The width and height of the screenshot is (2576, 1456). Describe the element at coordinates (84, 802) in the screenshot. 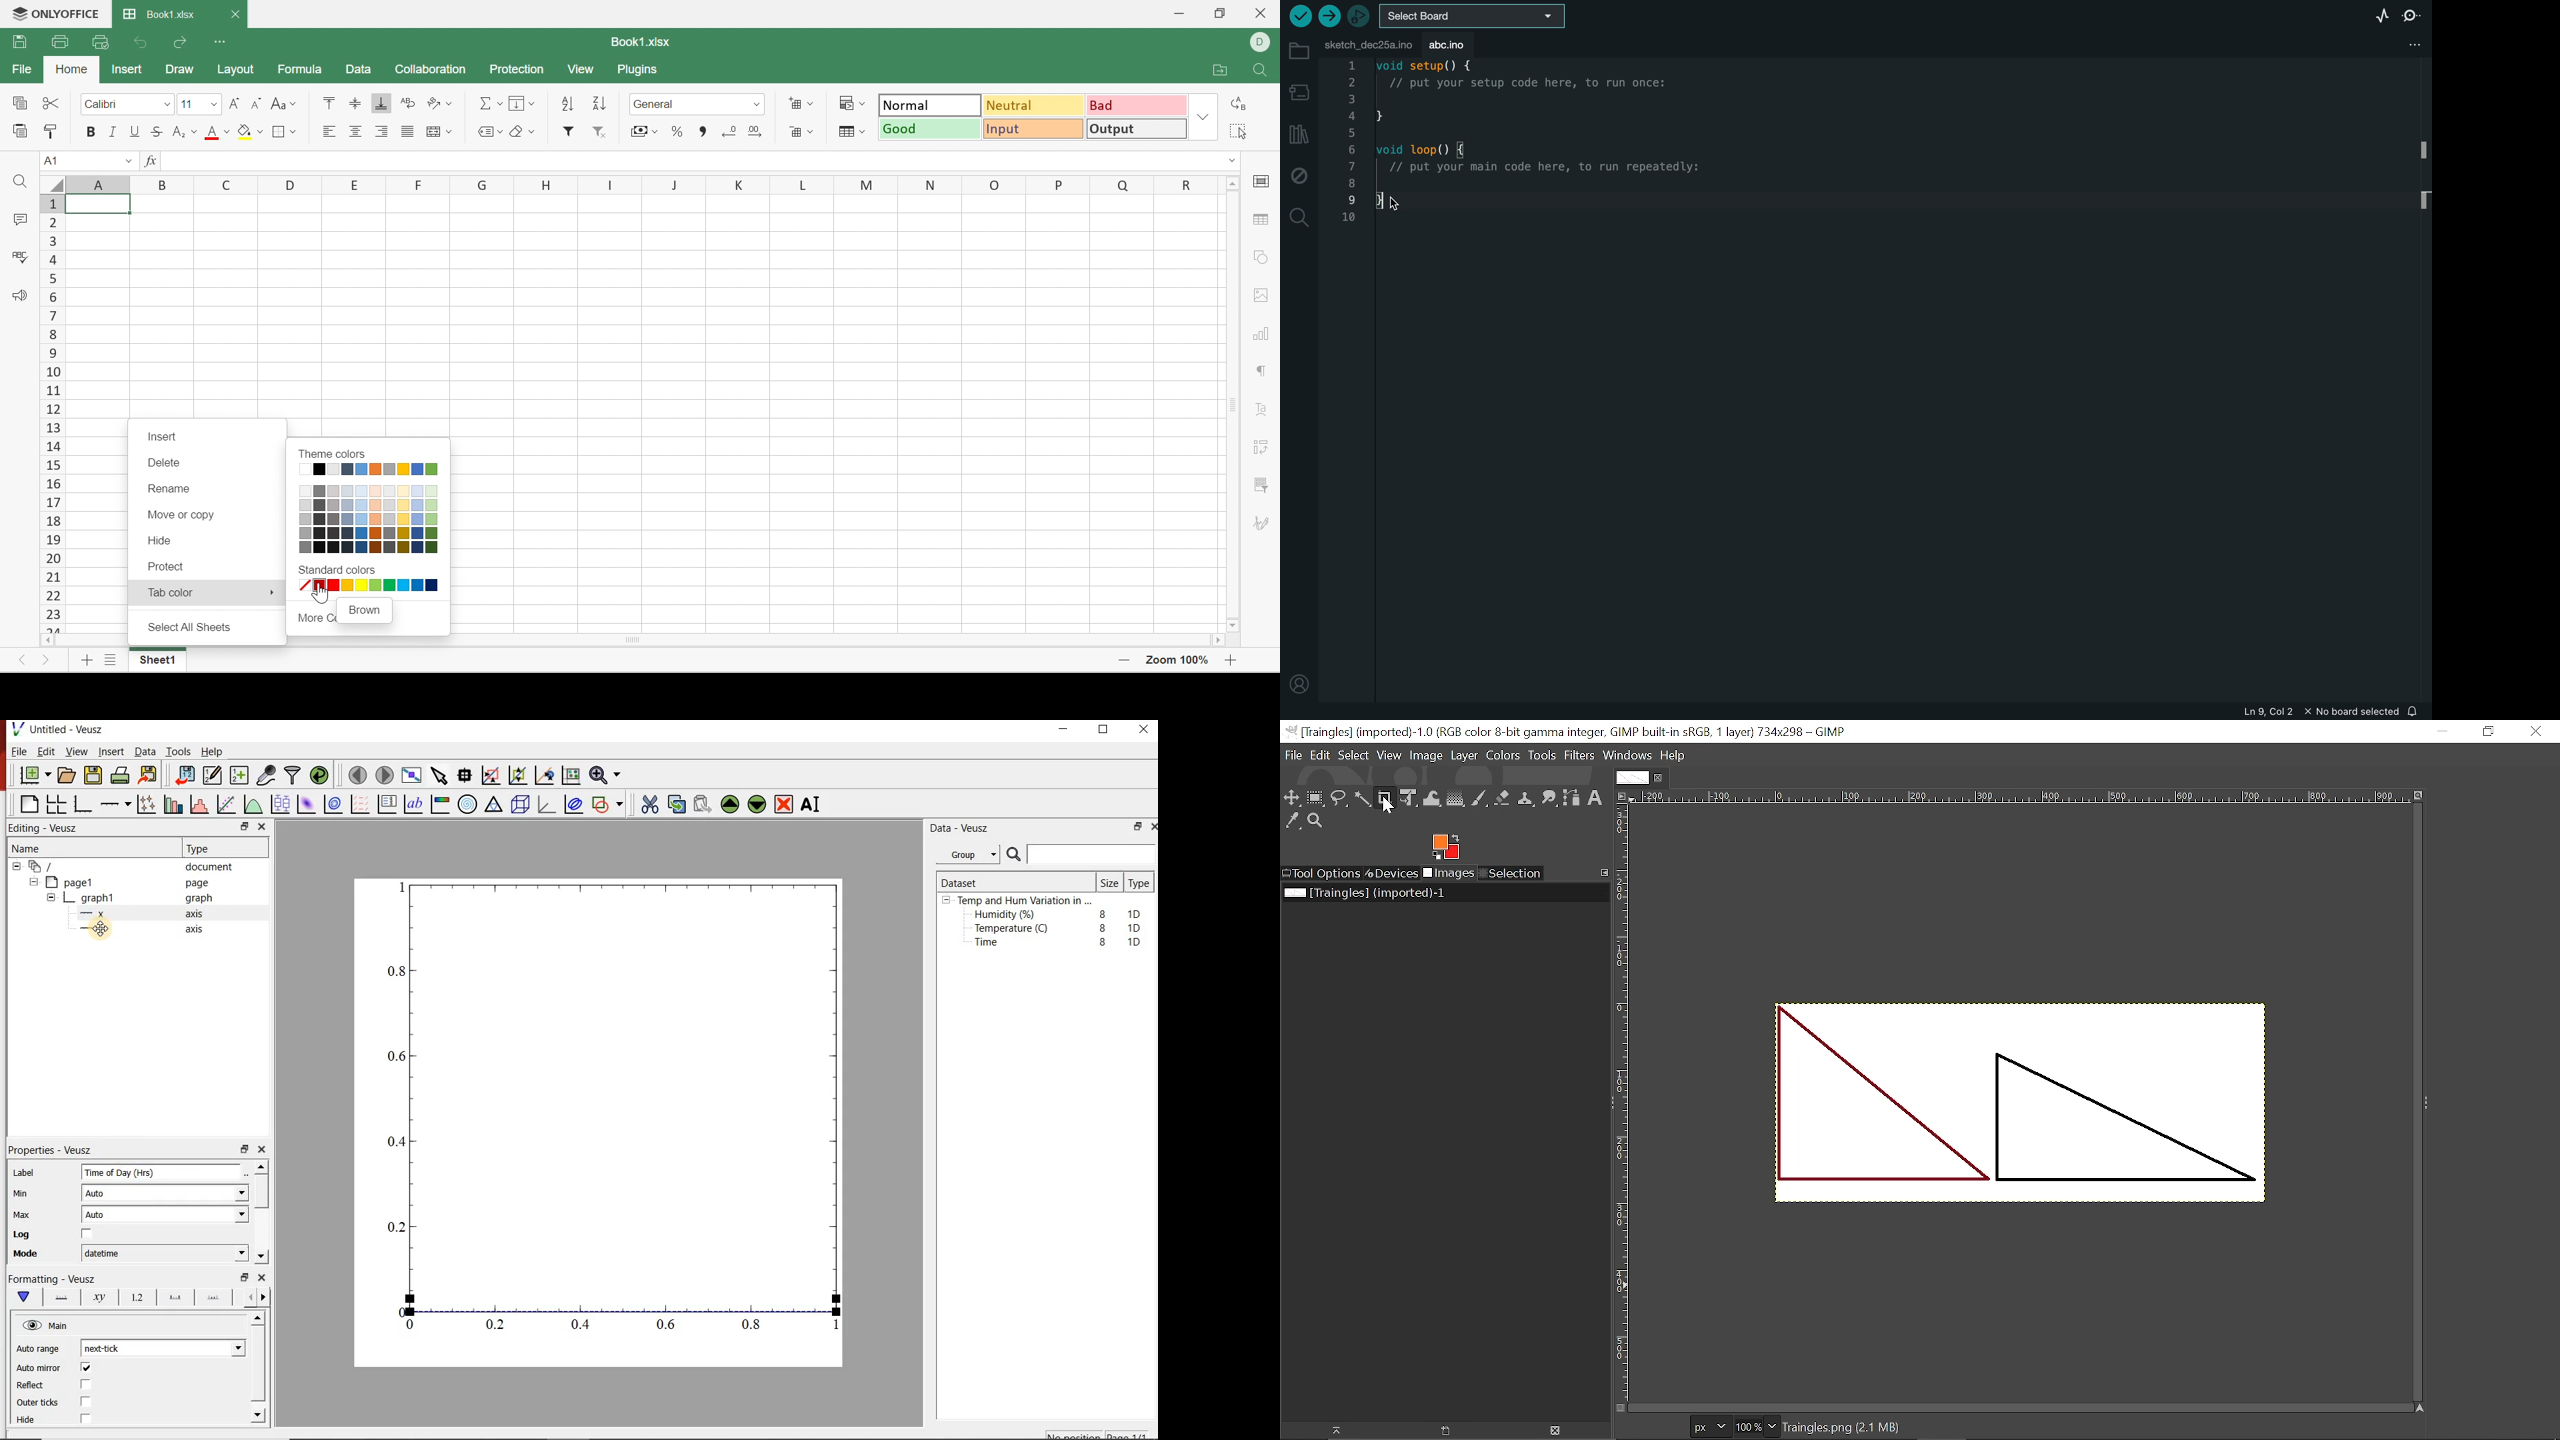

I see `base graph` at that location.